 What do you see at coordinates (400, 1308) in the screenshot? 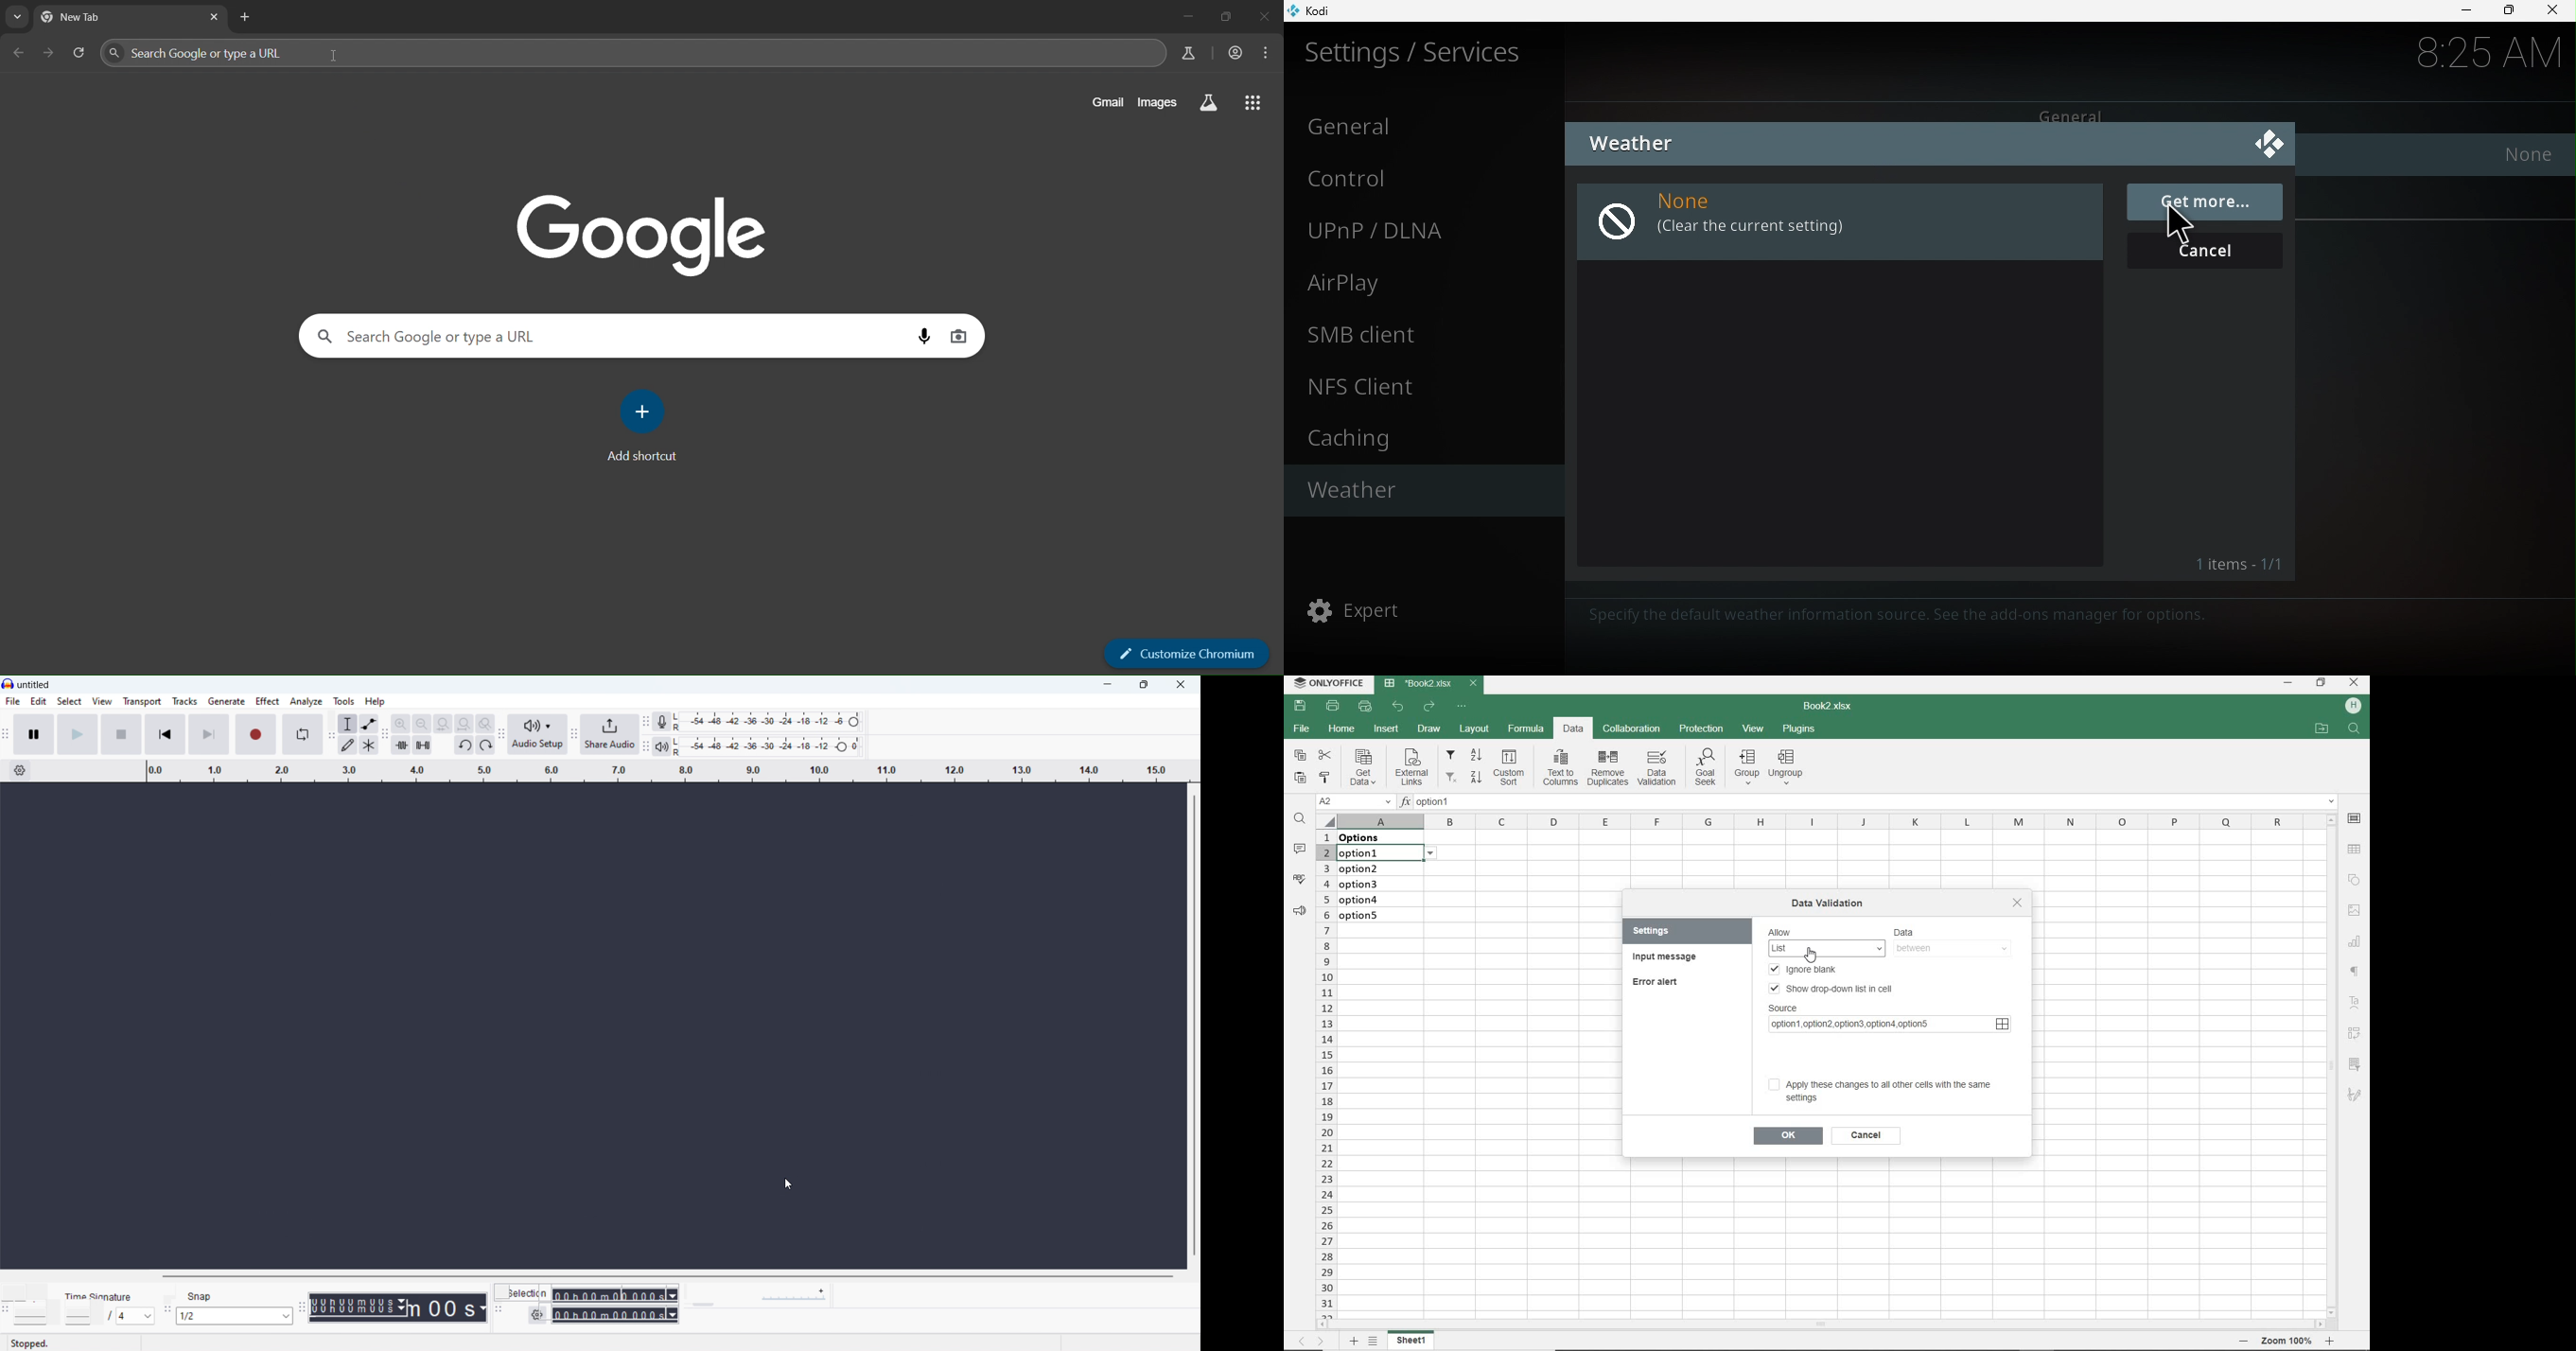
I see `timestamp` at bounding box center [400, 1308].